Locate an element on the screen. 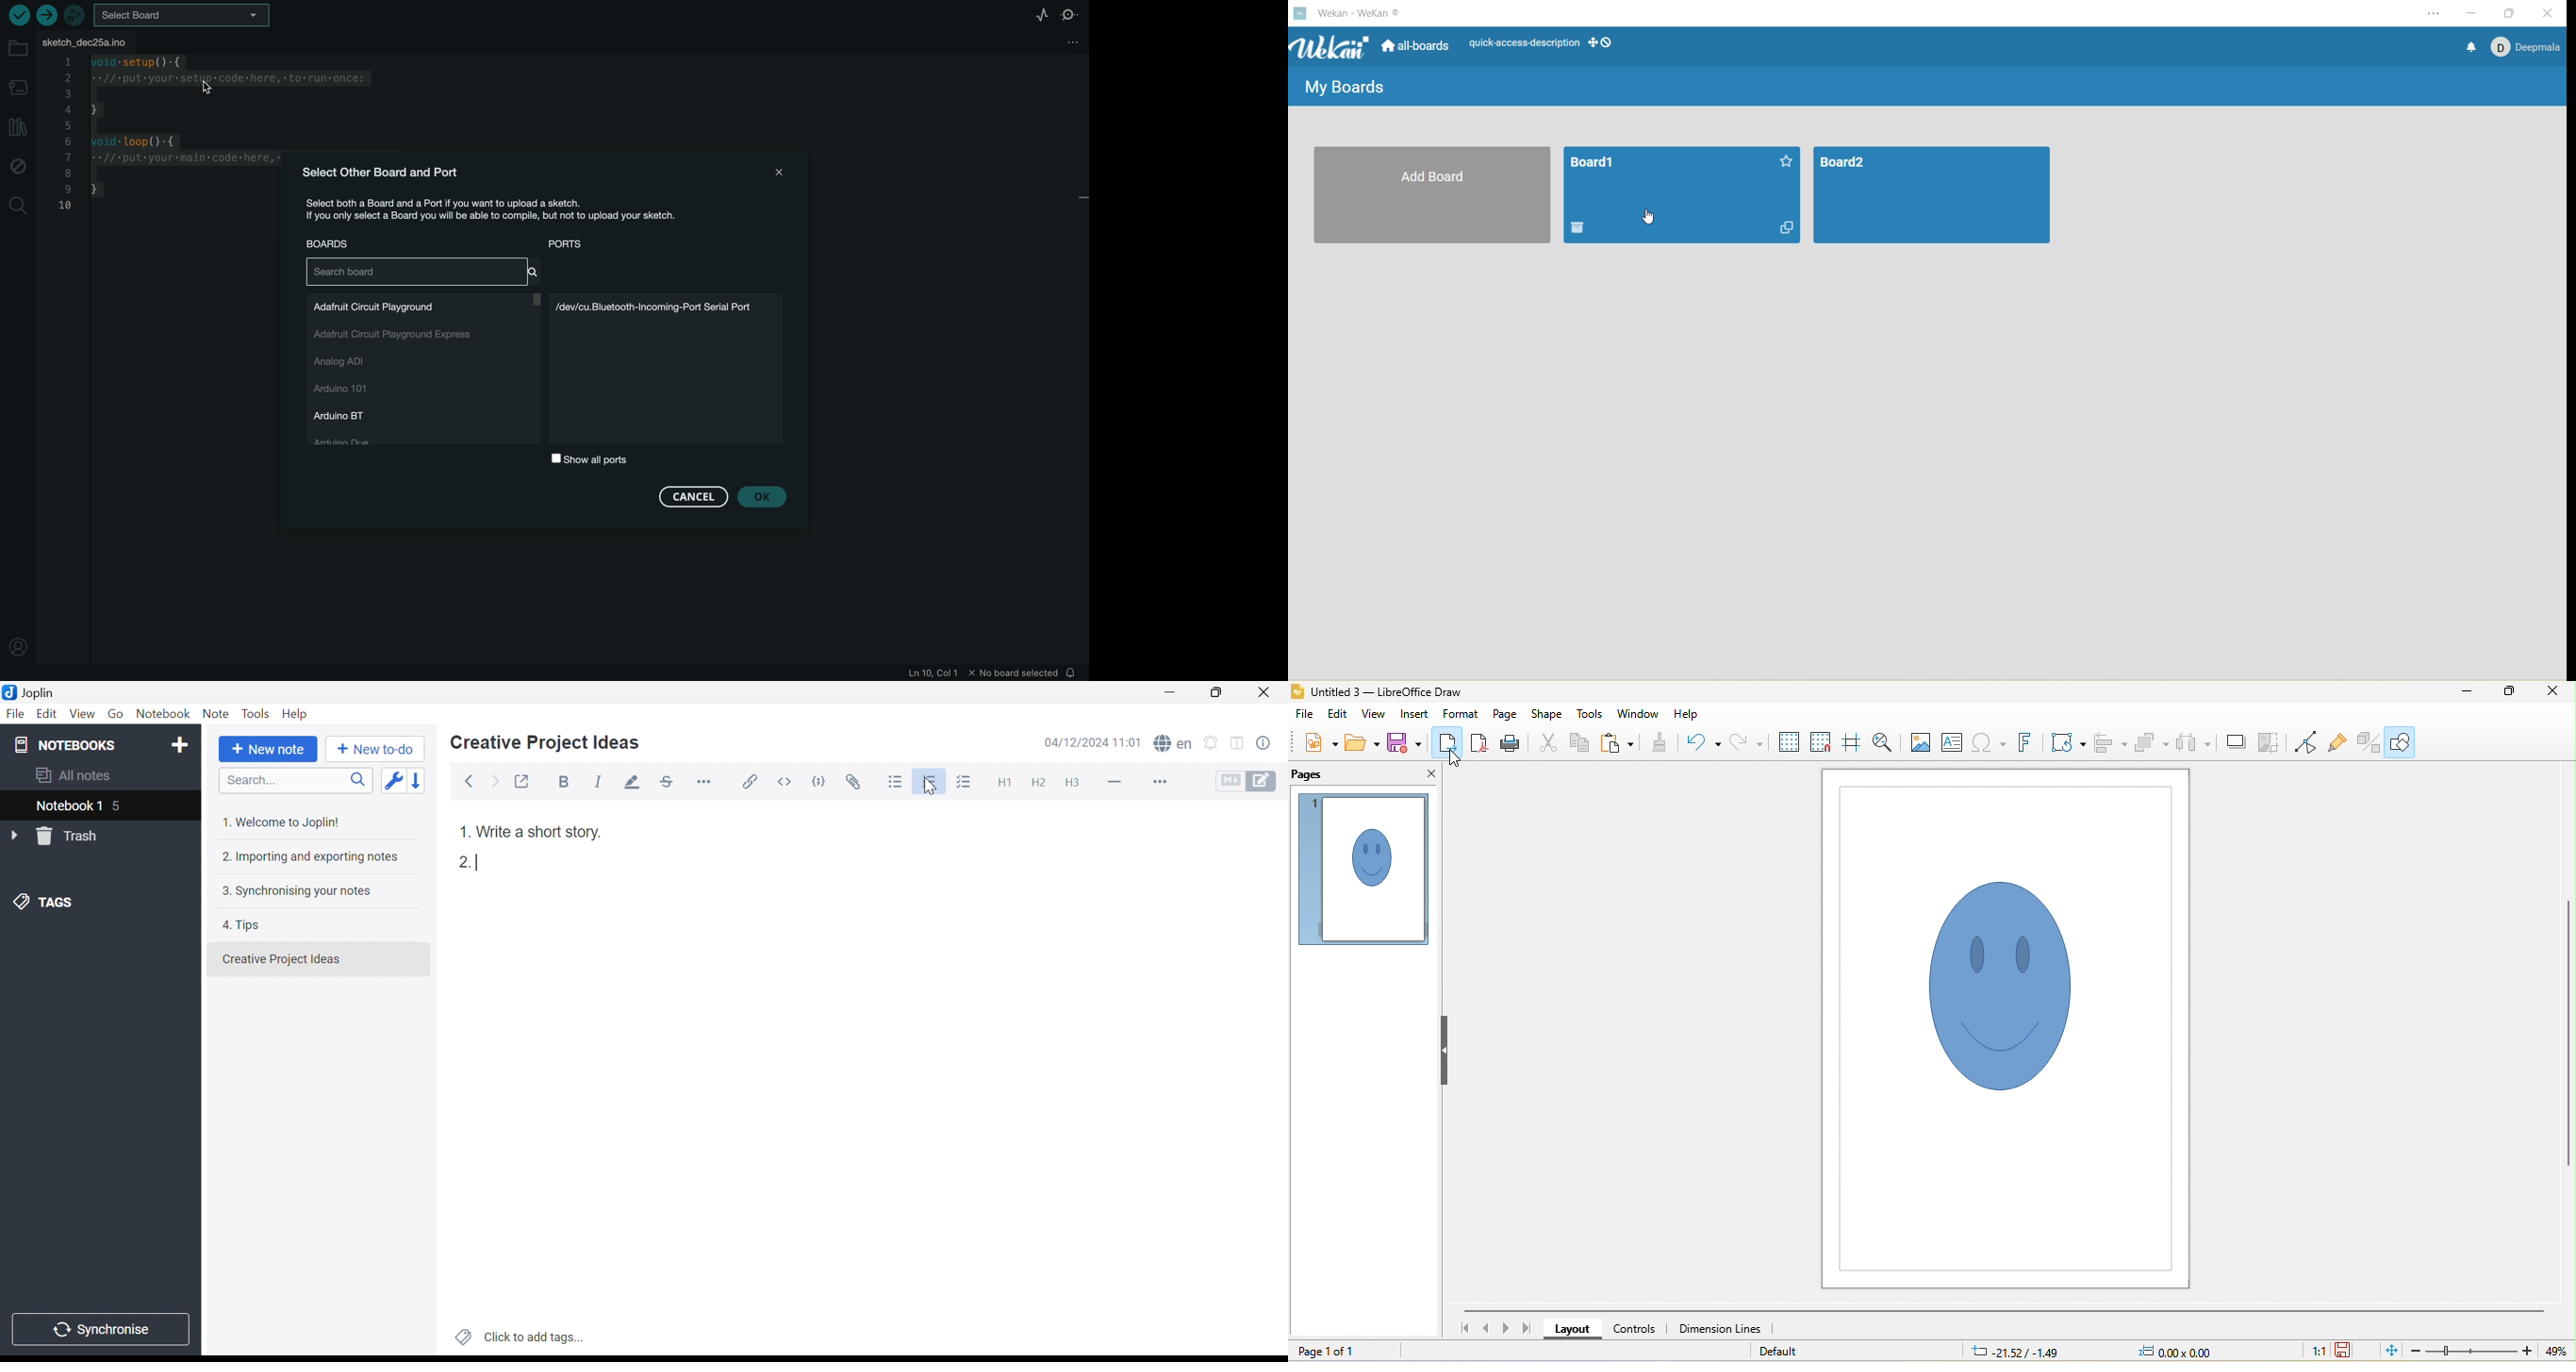  undo is located at coordinates (1704, 740).